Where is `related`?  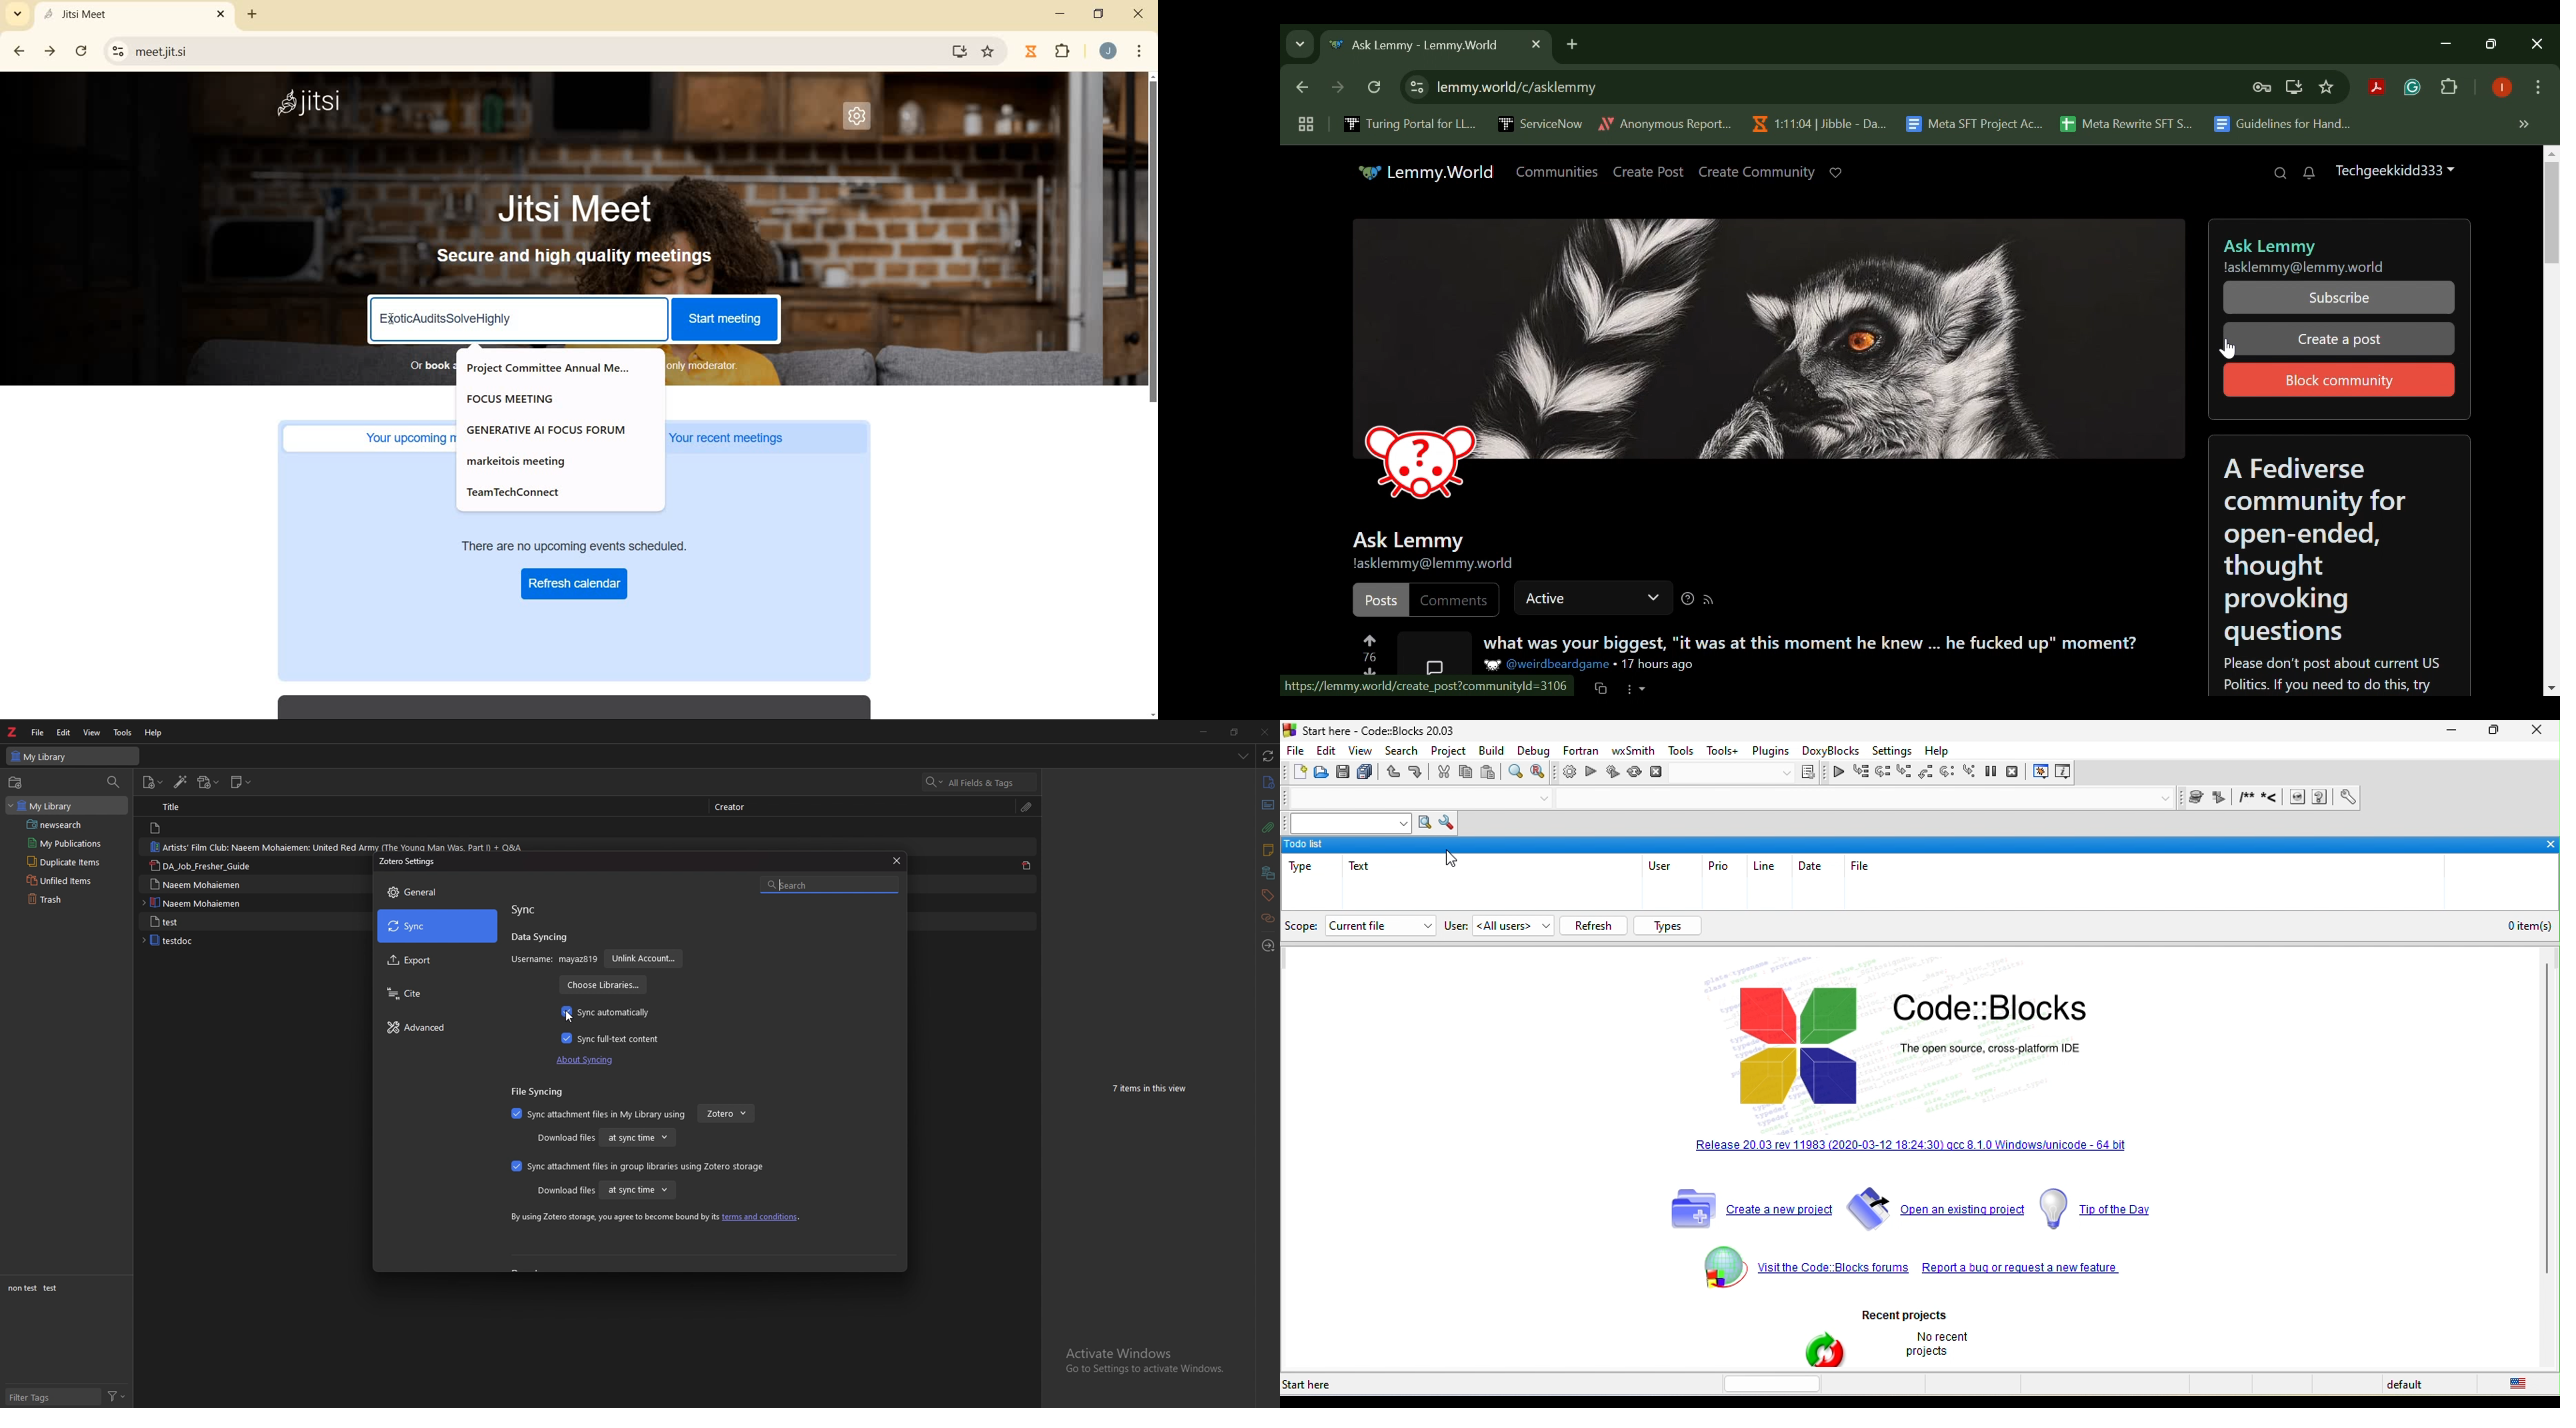 related is located at coordinates (1269, 917).